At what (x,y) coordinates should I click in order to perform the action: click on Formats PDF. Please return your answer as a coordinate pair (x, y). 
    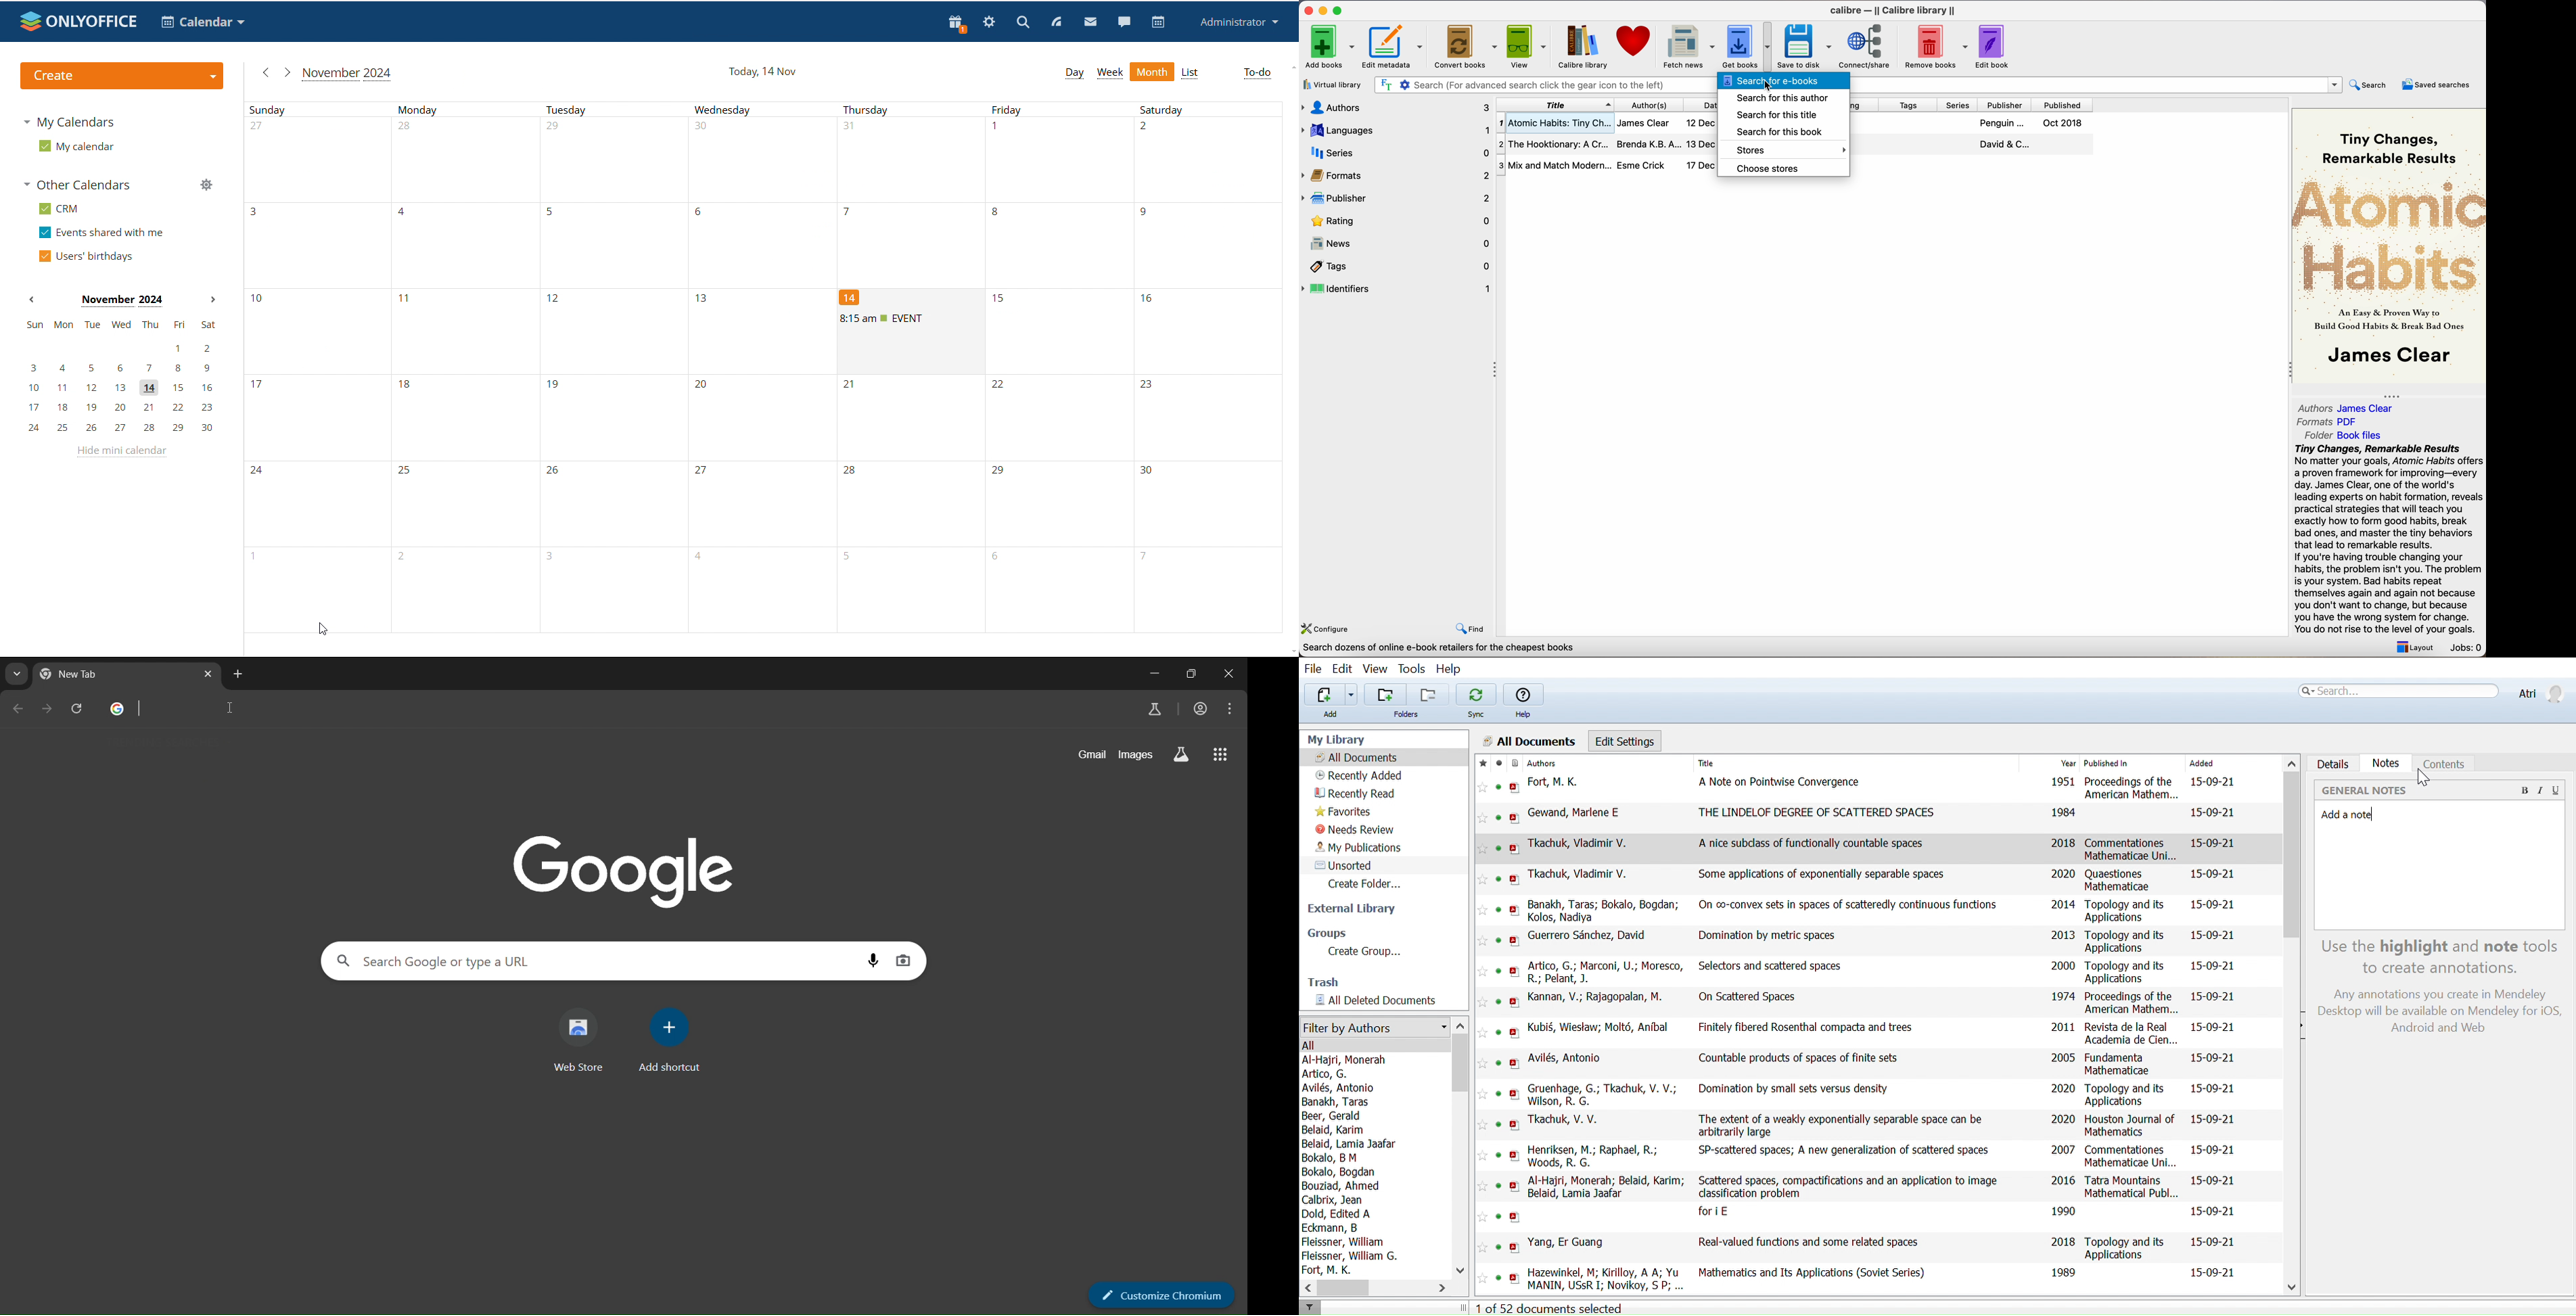
    Looking at the image, I should click on (2328, 422).